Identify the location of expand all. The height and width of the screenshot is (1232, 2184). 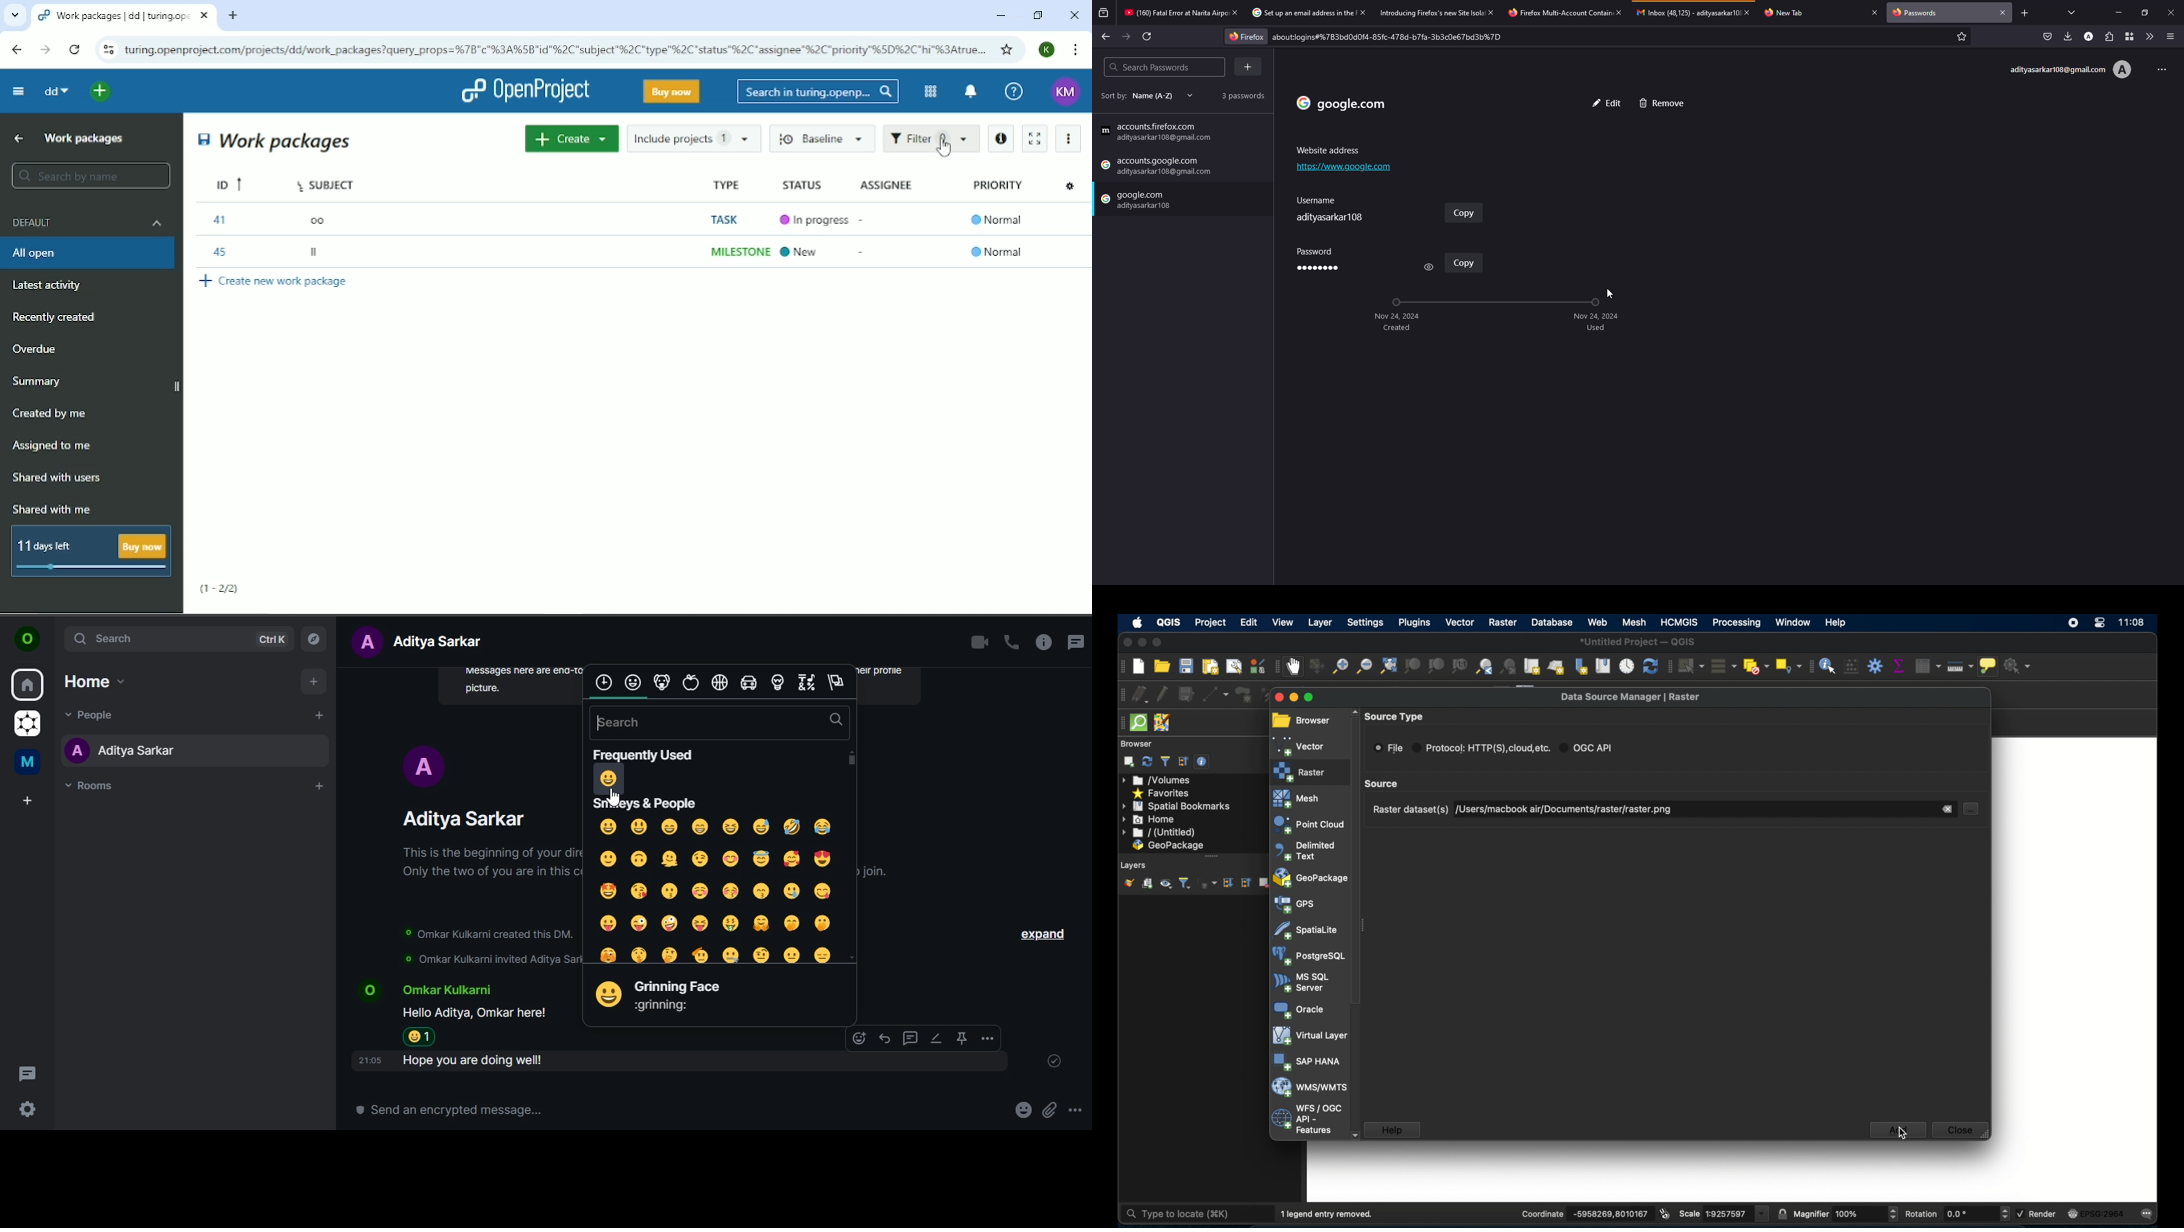
(1229, 883).